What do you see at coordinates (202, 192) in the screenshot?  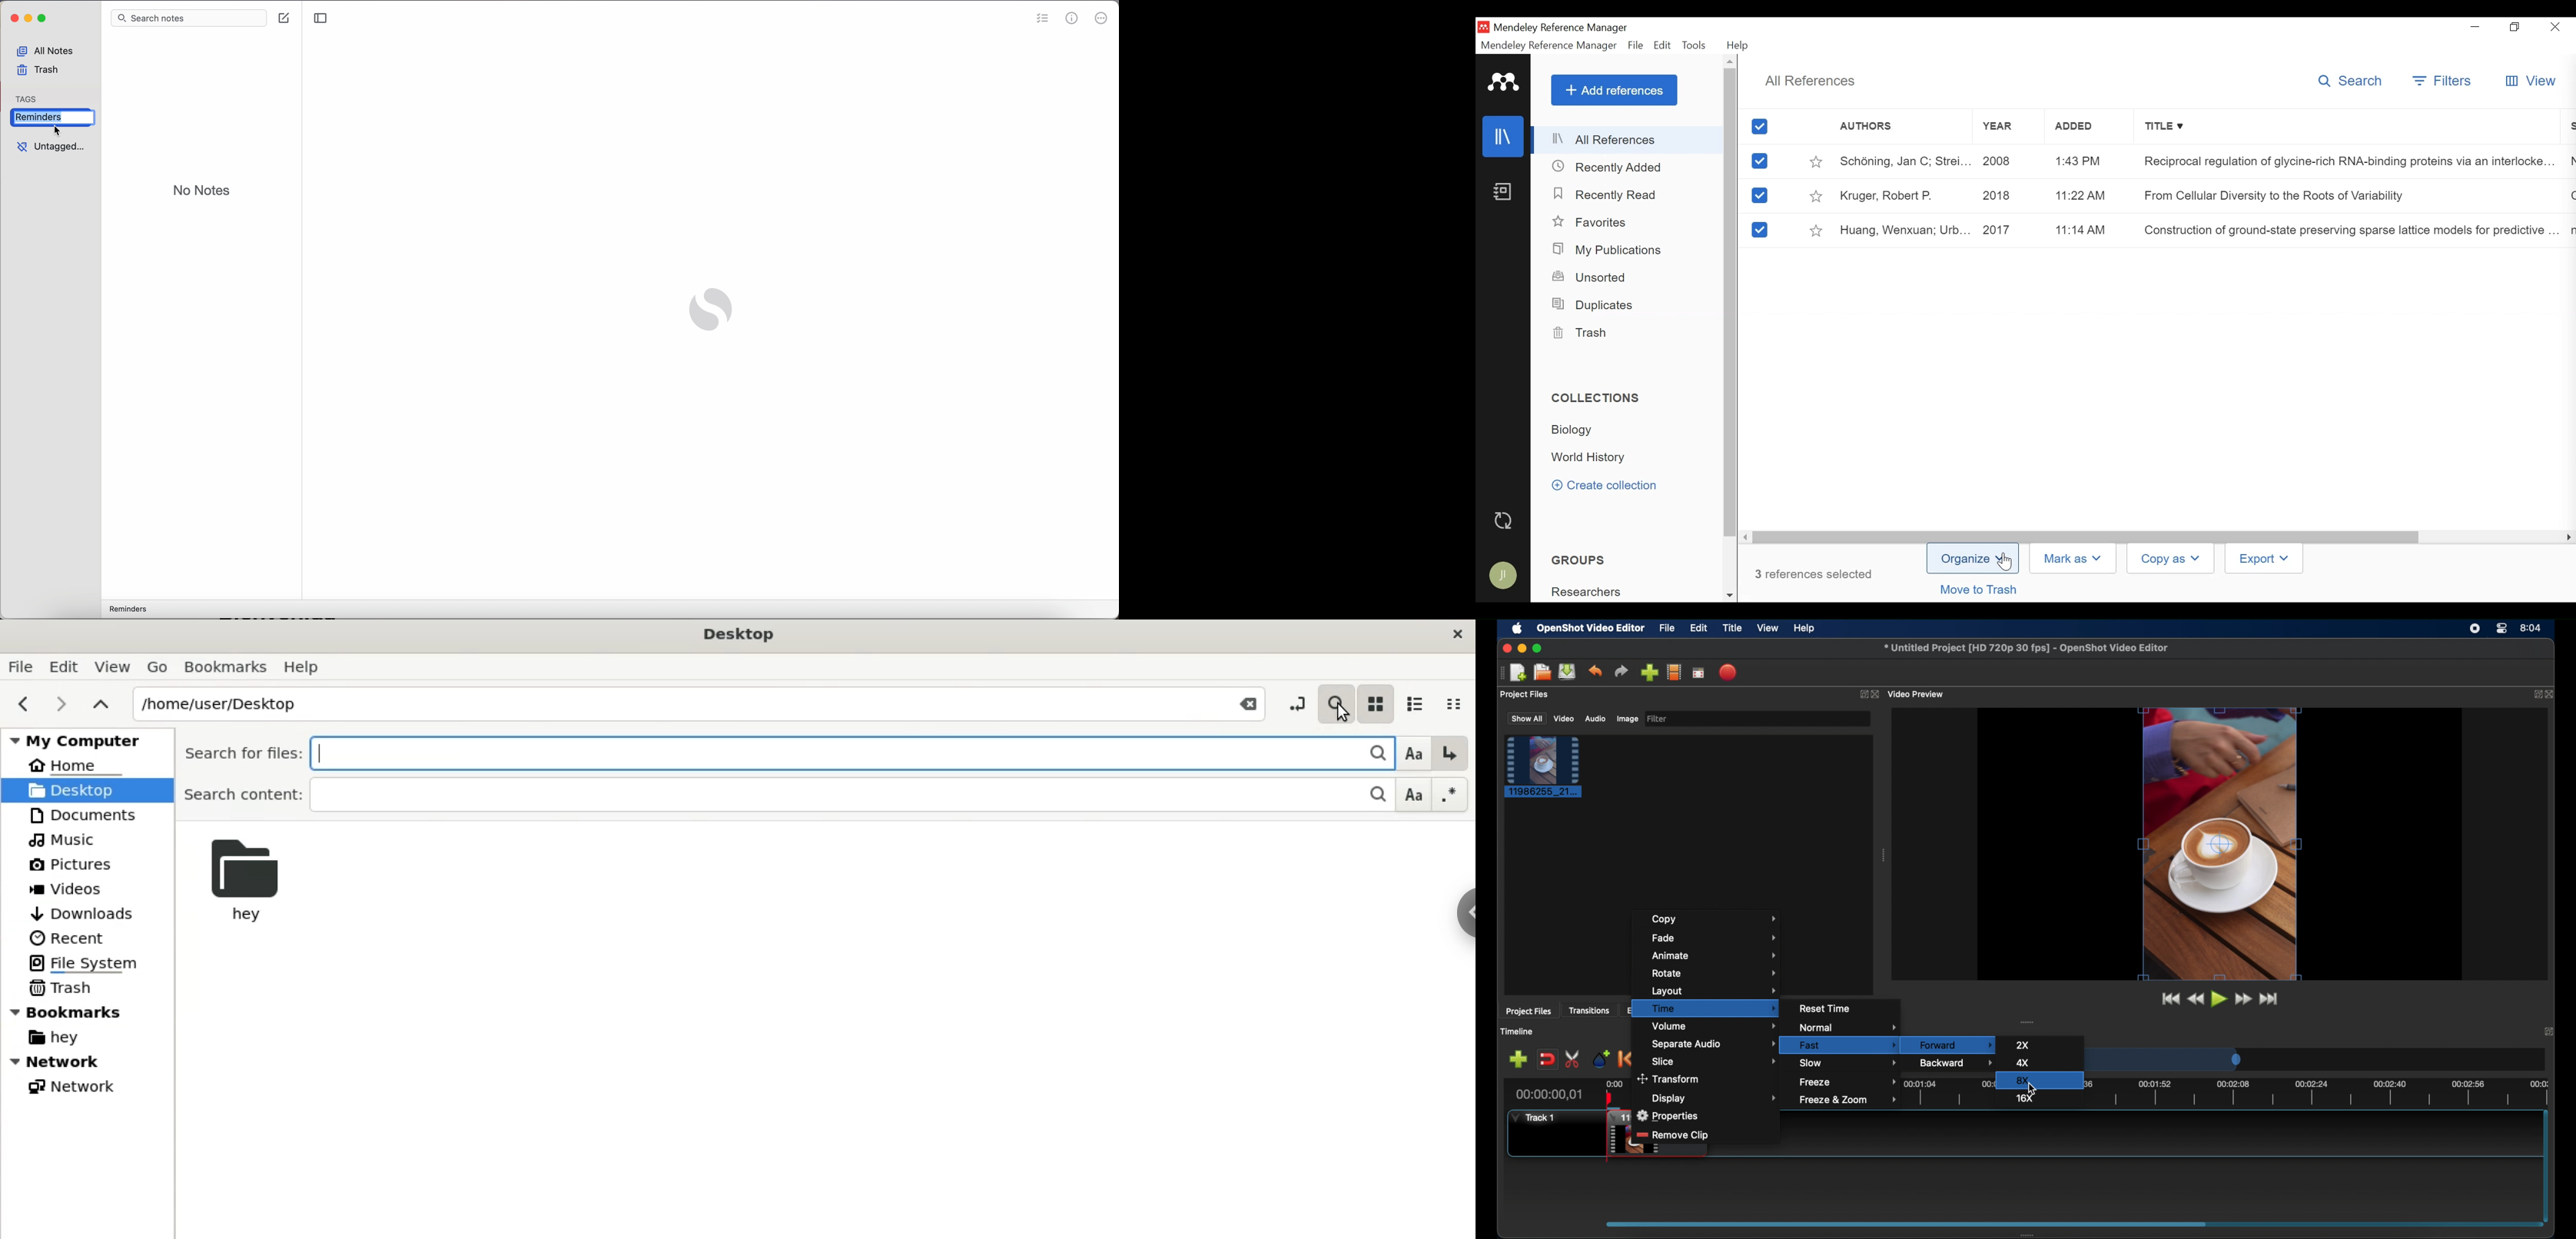 I see `no notes` at bounding box center [202, 192].